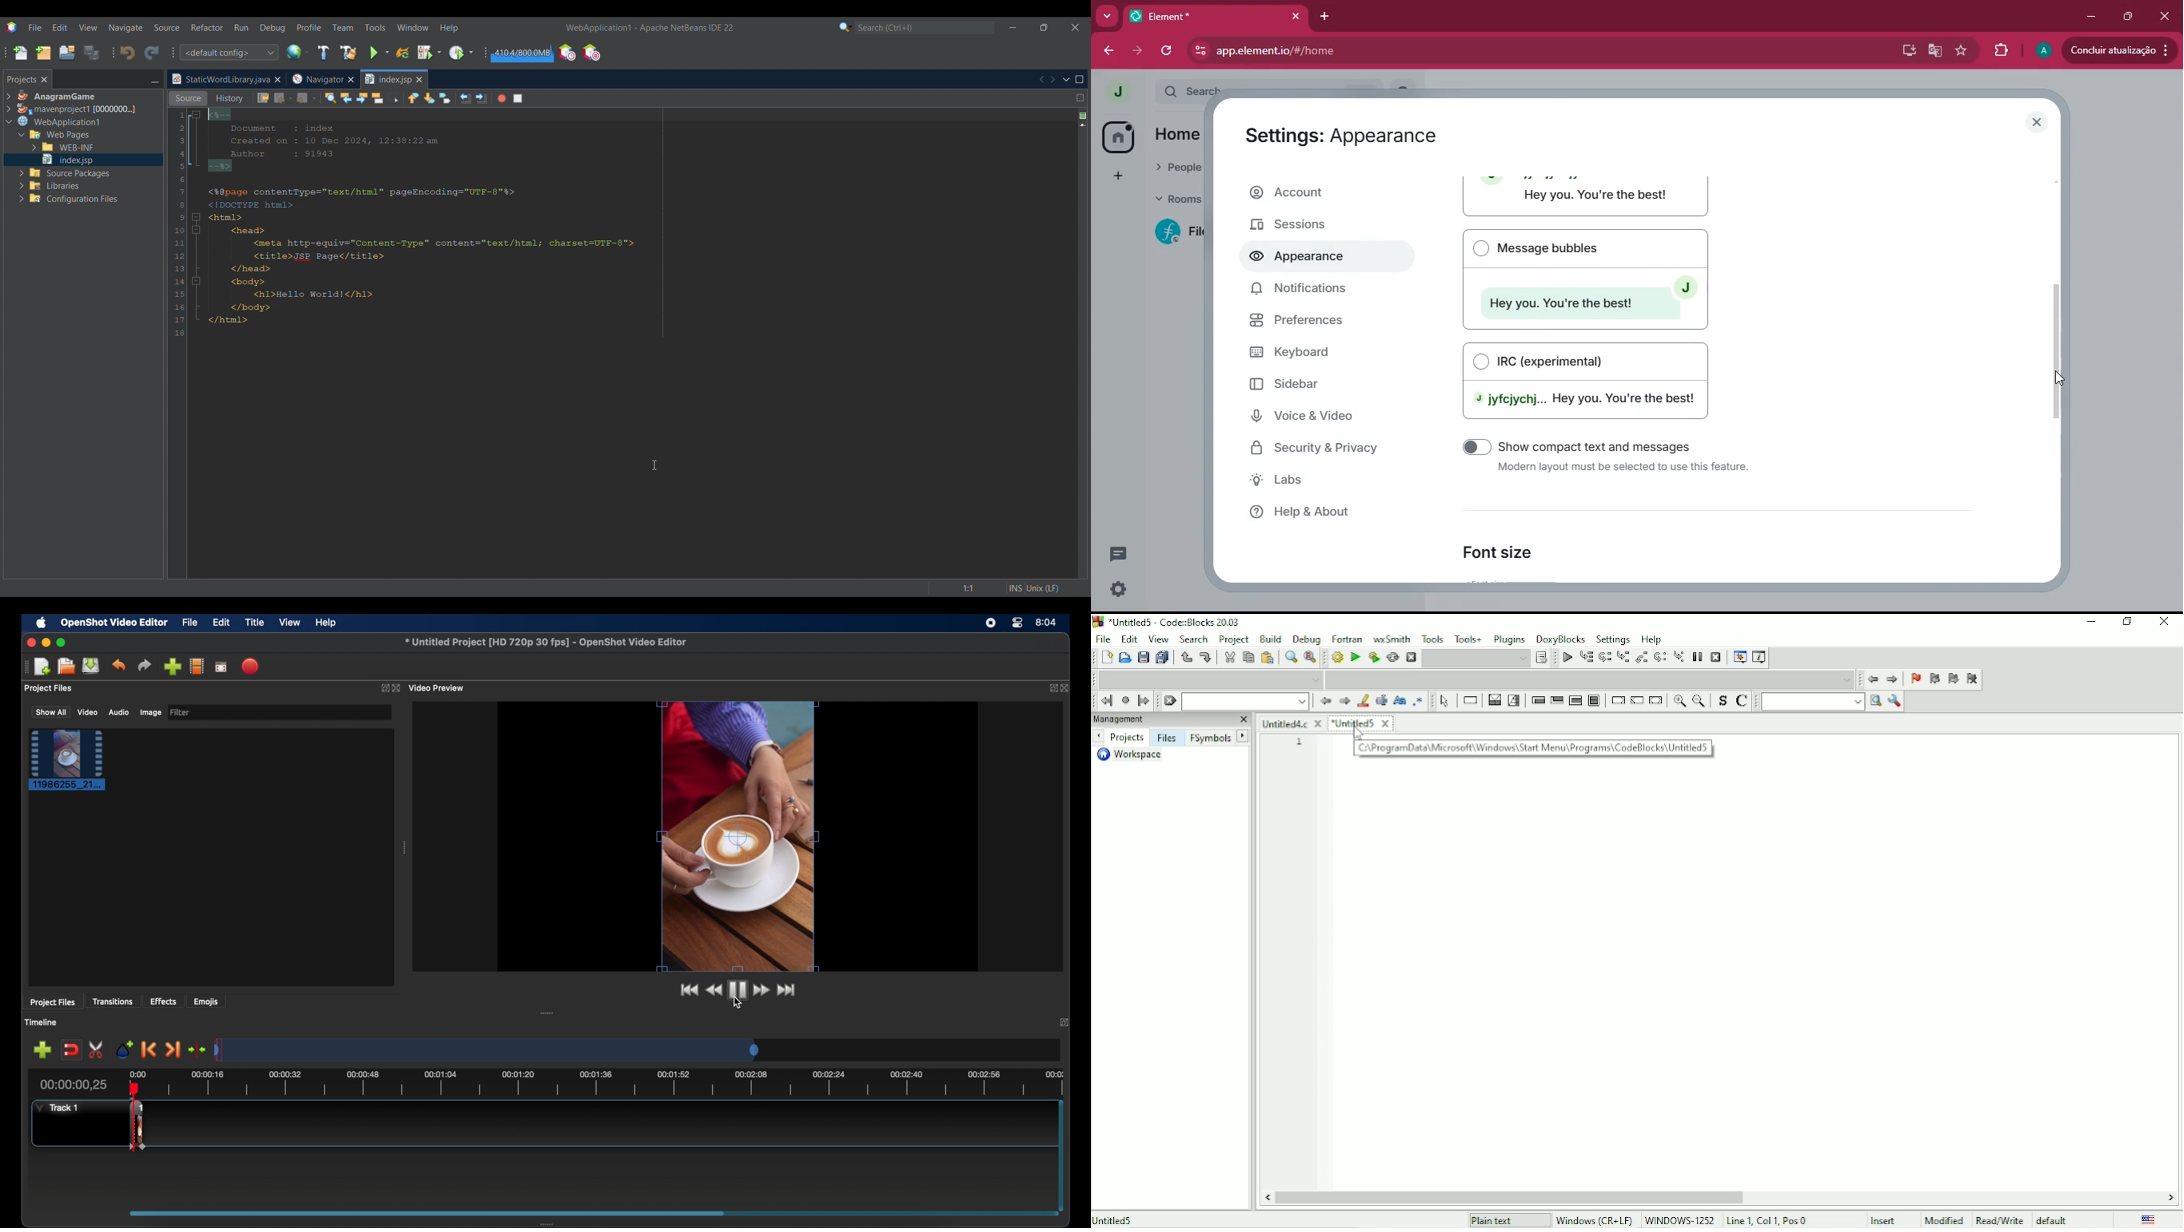 The image size is (2184, 1232). Describe the element at coordinates (138, 1073) in the screenshot. I see `0.00` at that location.